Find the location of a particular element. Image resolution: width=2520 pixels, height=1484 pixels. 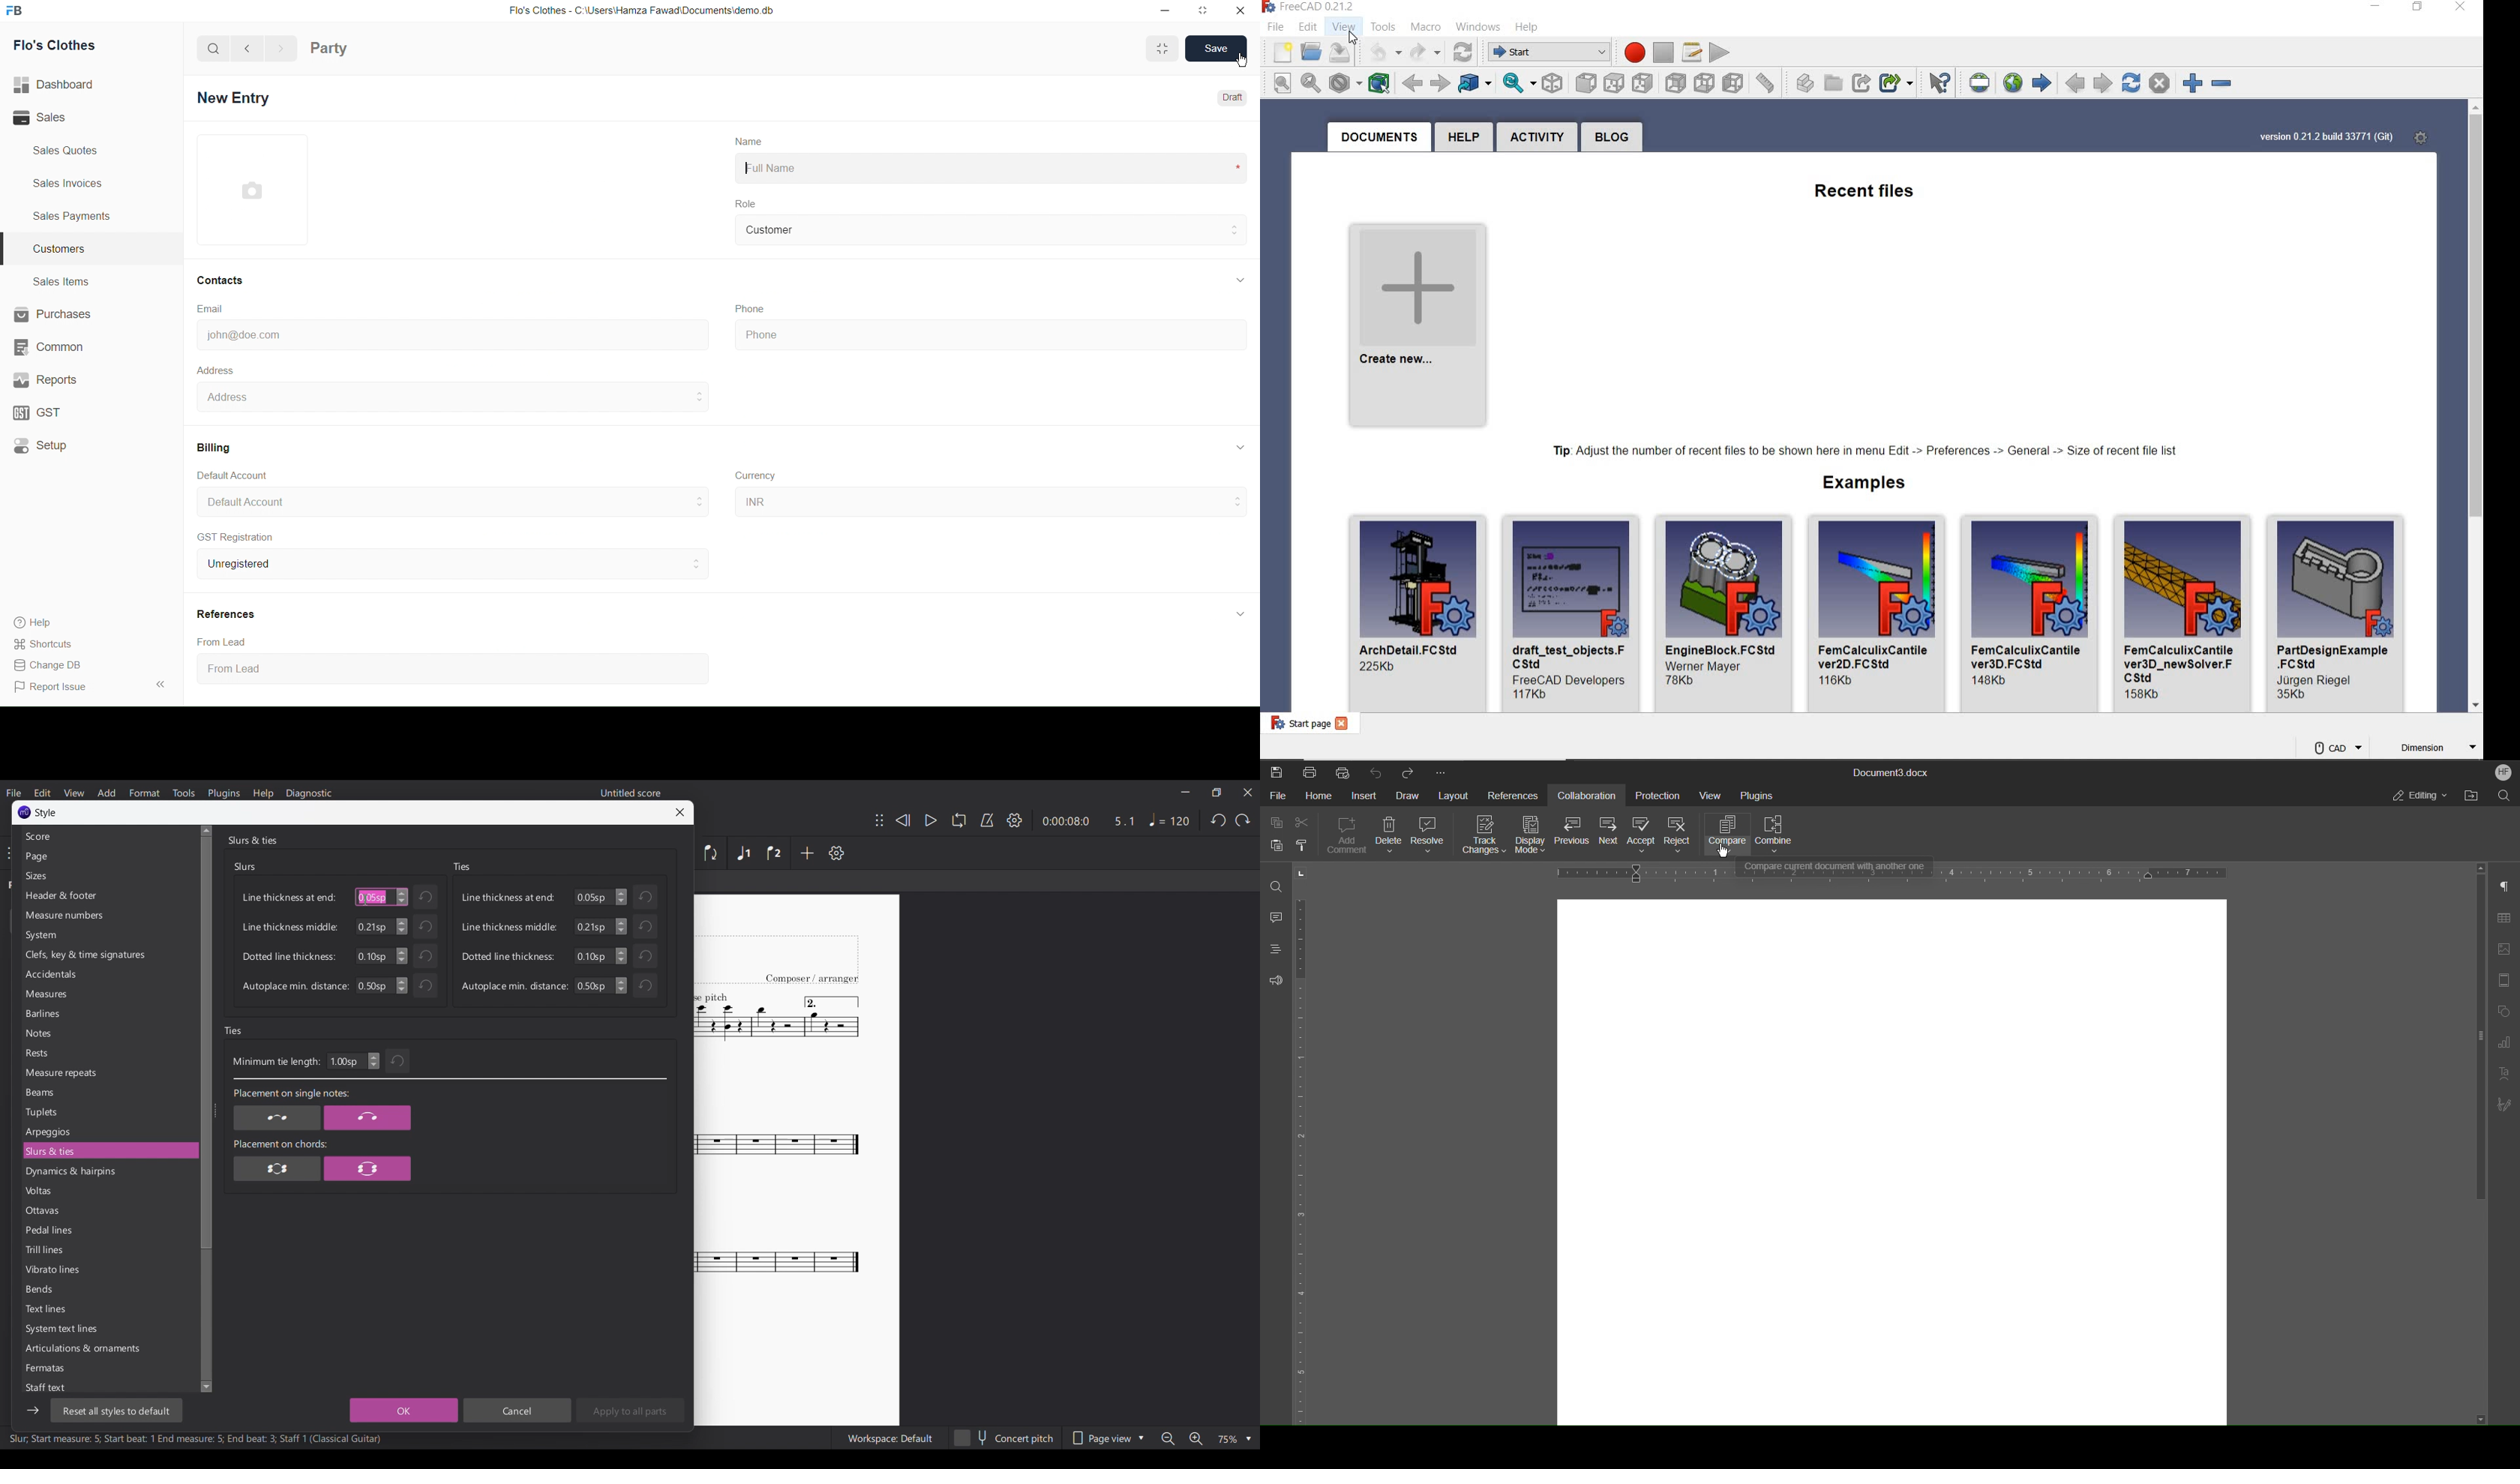

ArchDetails is located at coordinates (1415, 614).